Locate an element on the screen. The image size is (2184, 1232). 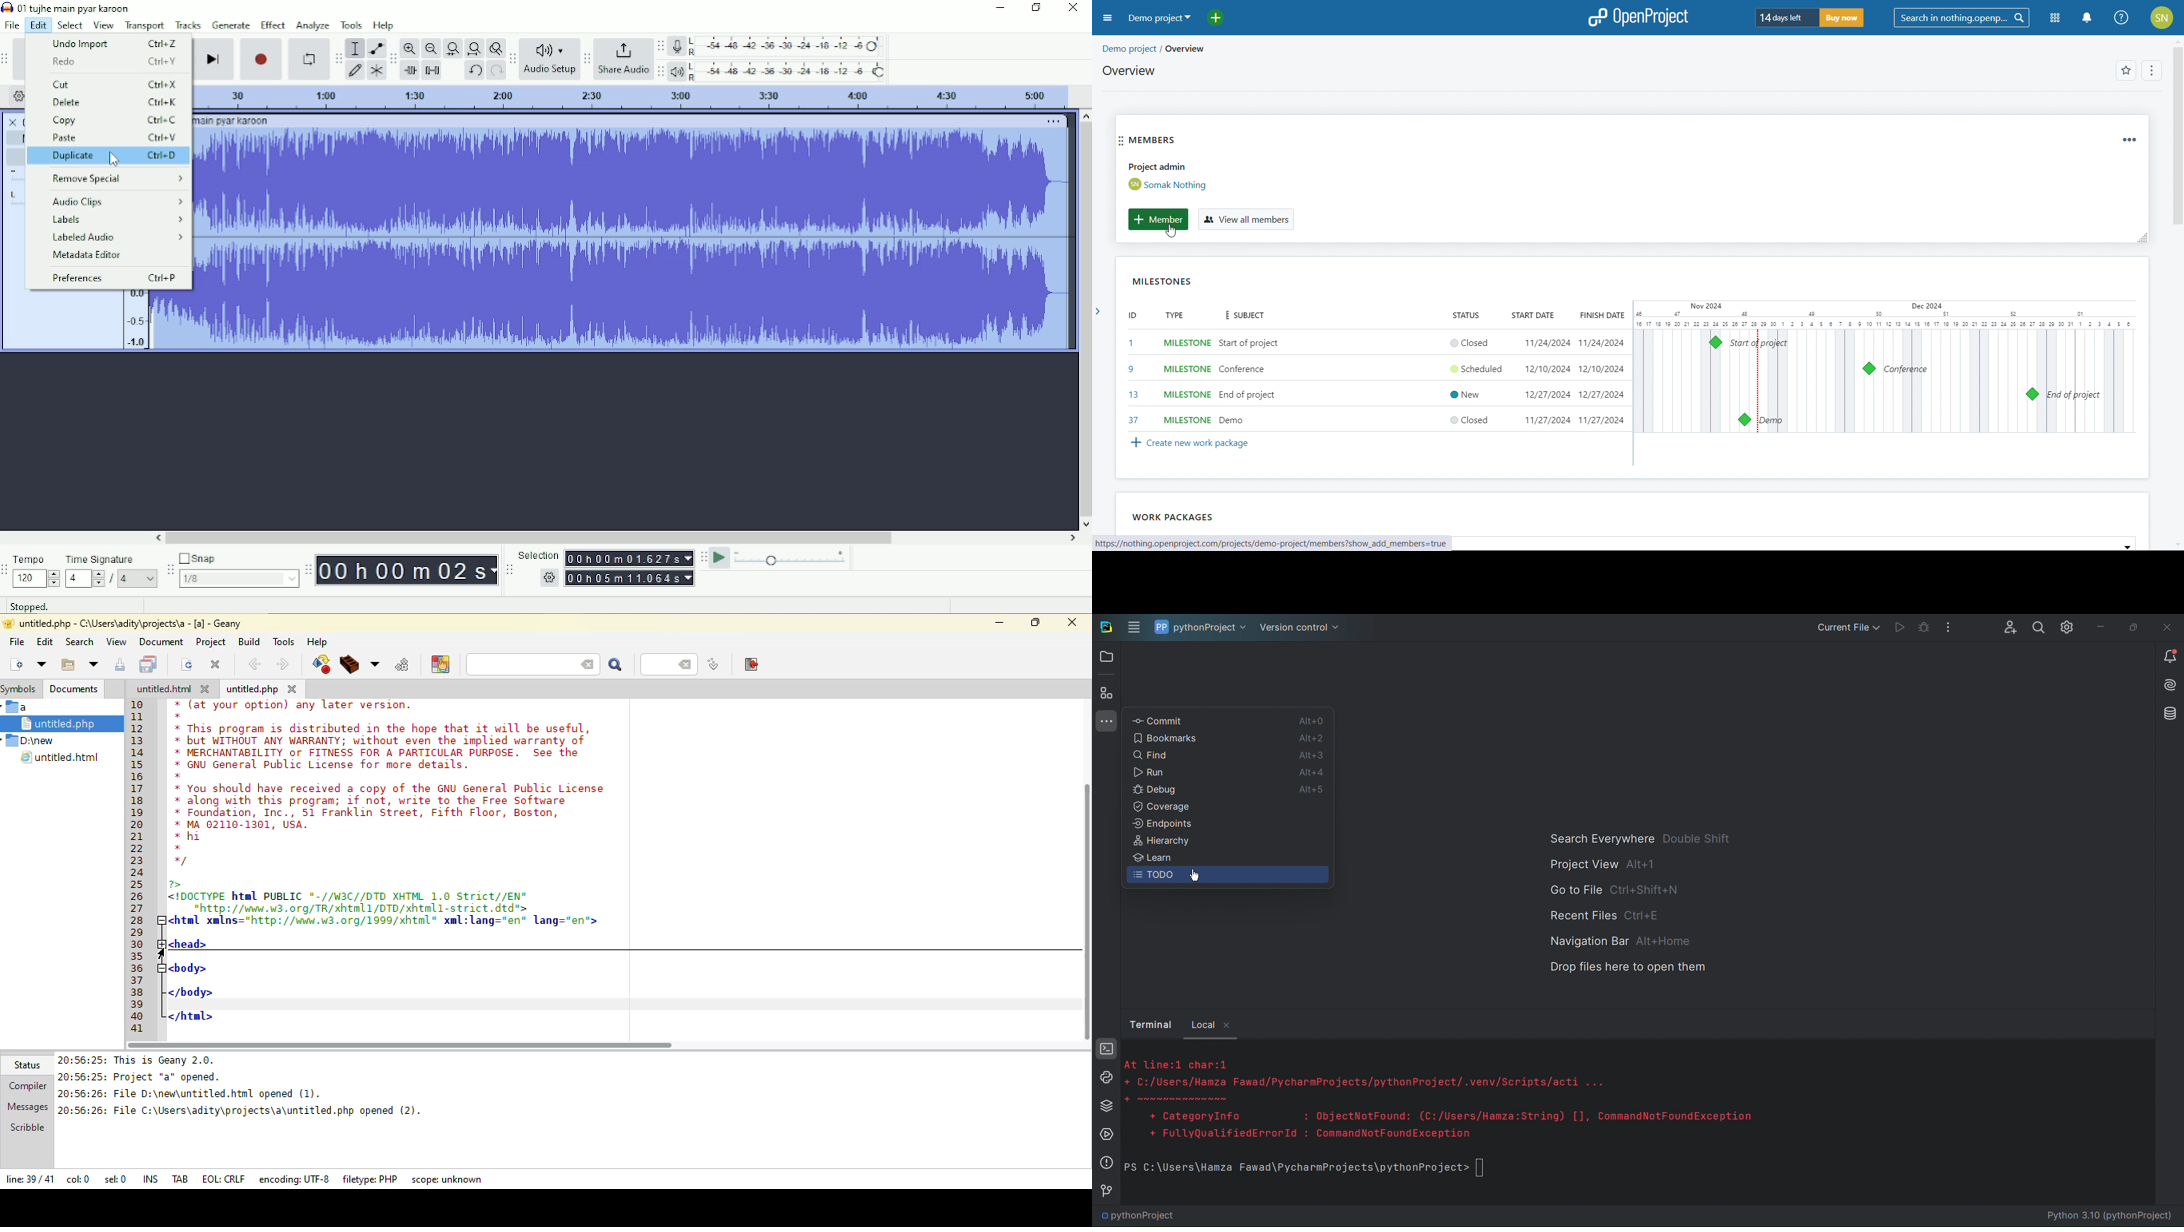
Fit selection to width is located at coordinates (452, 48).